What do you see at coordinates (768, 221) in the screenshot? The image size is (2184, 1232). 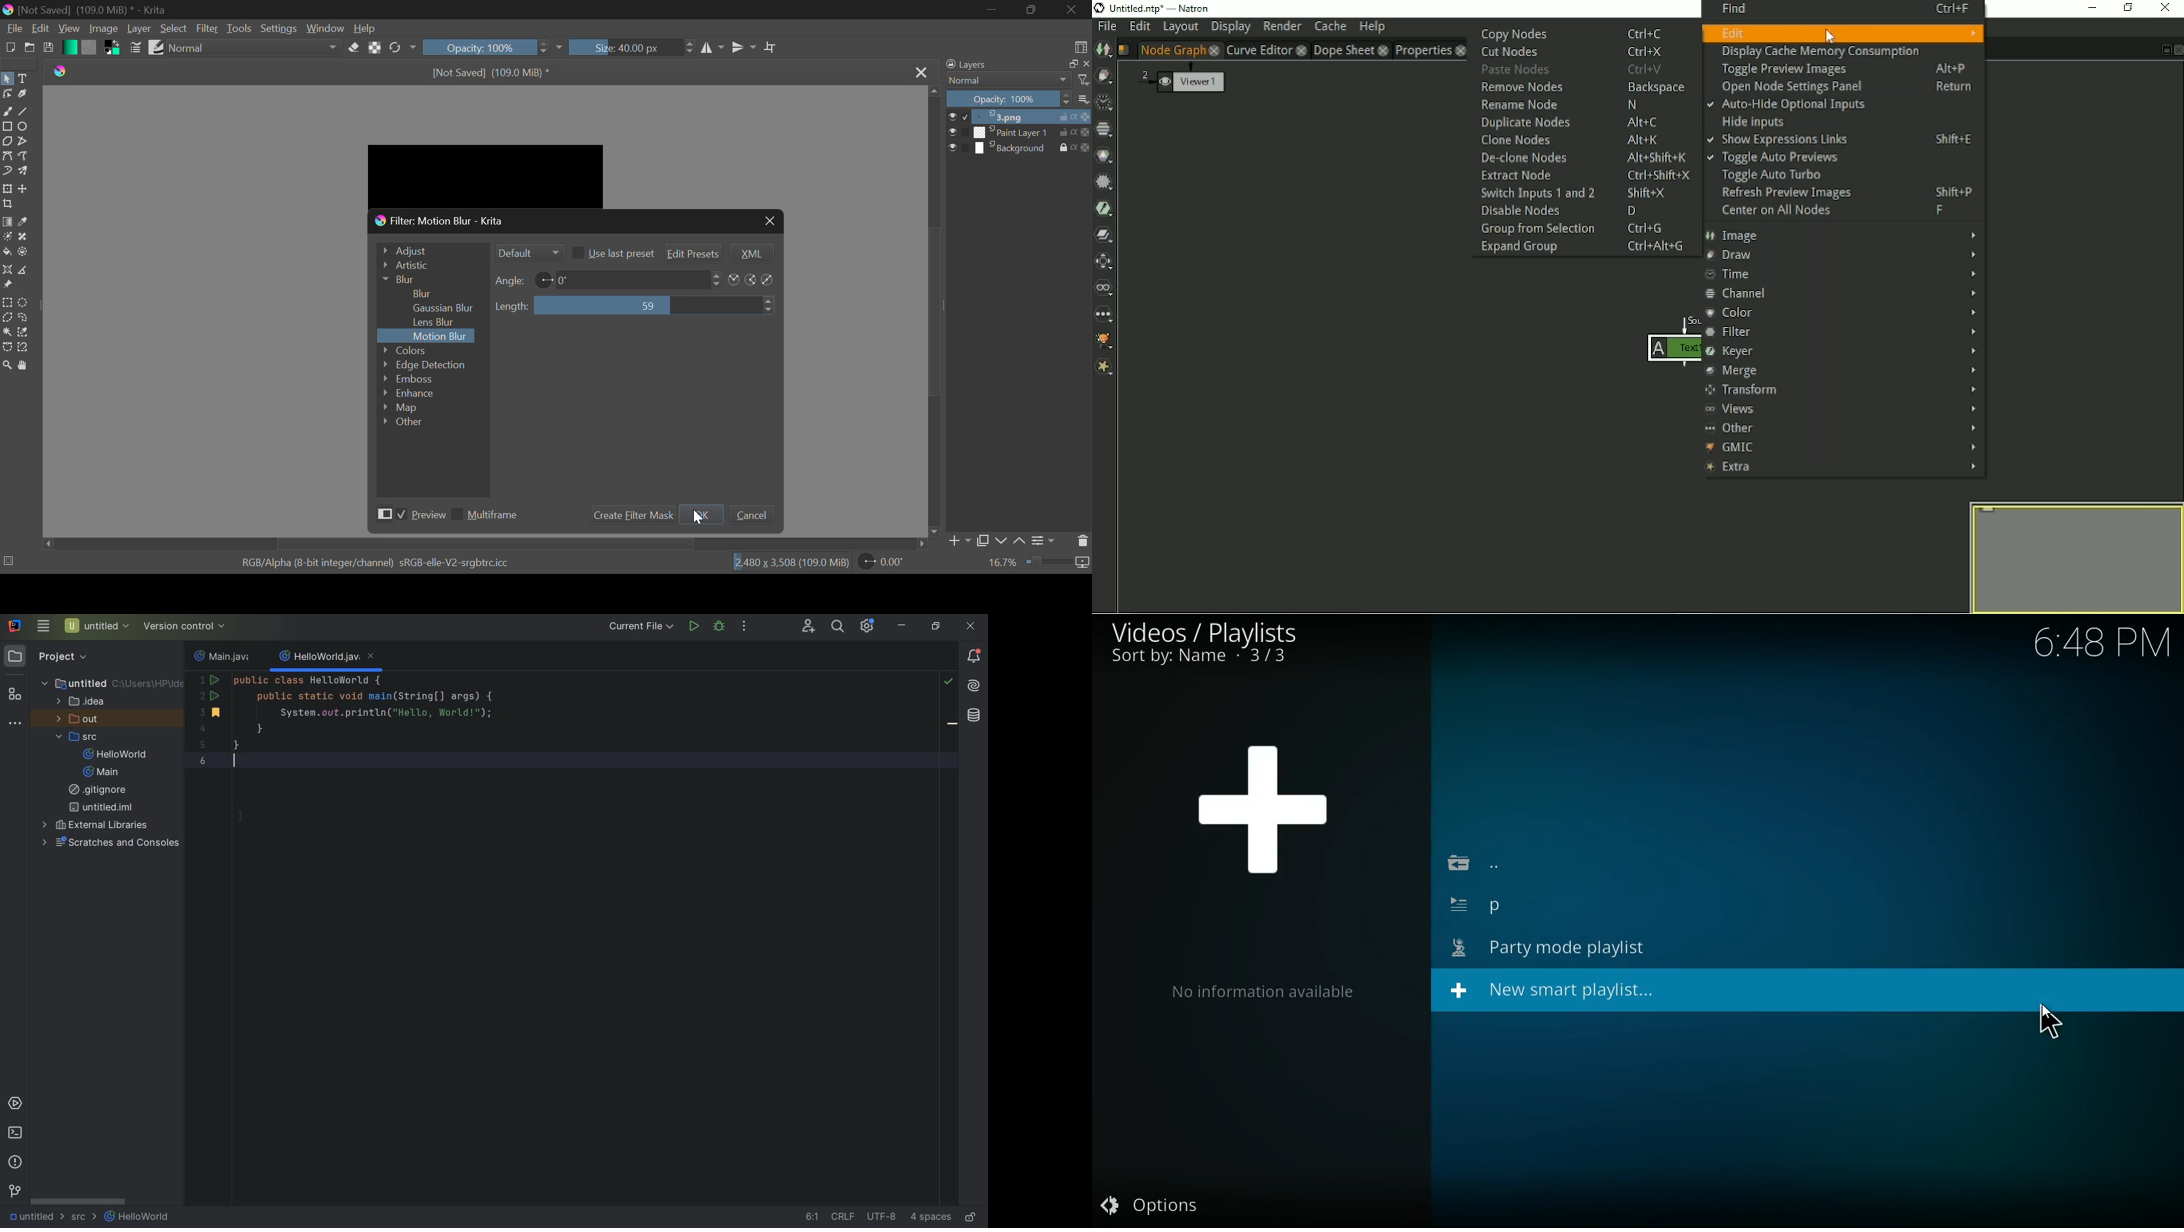 I see `Close` at bounding box center [768, 221].